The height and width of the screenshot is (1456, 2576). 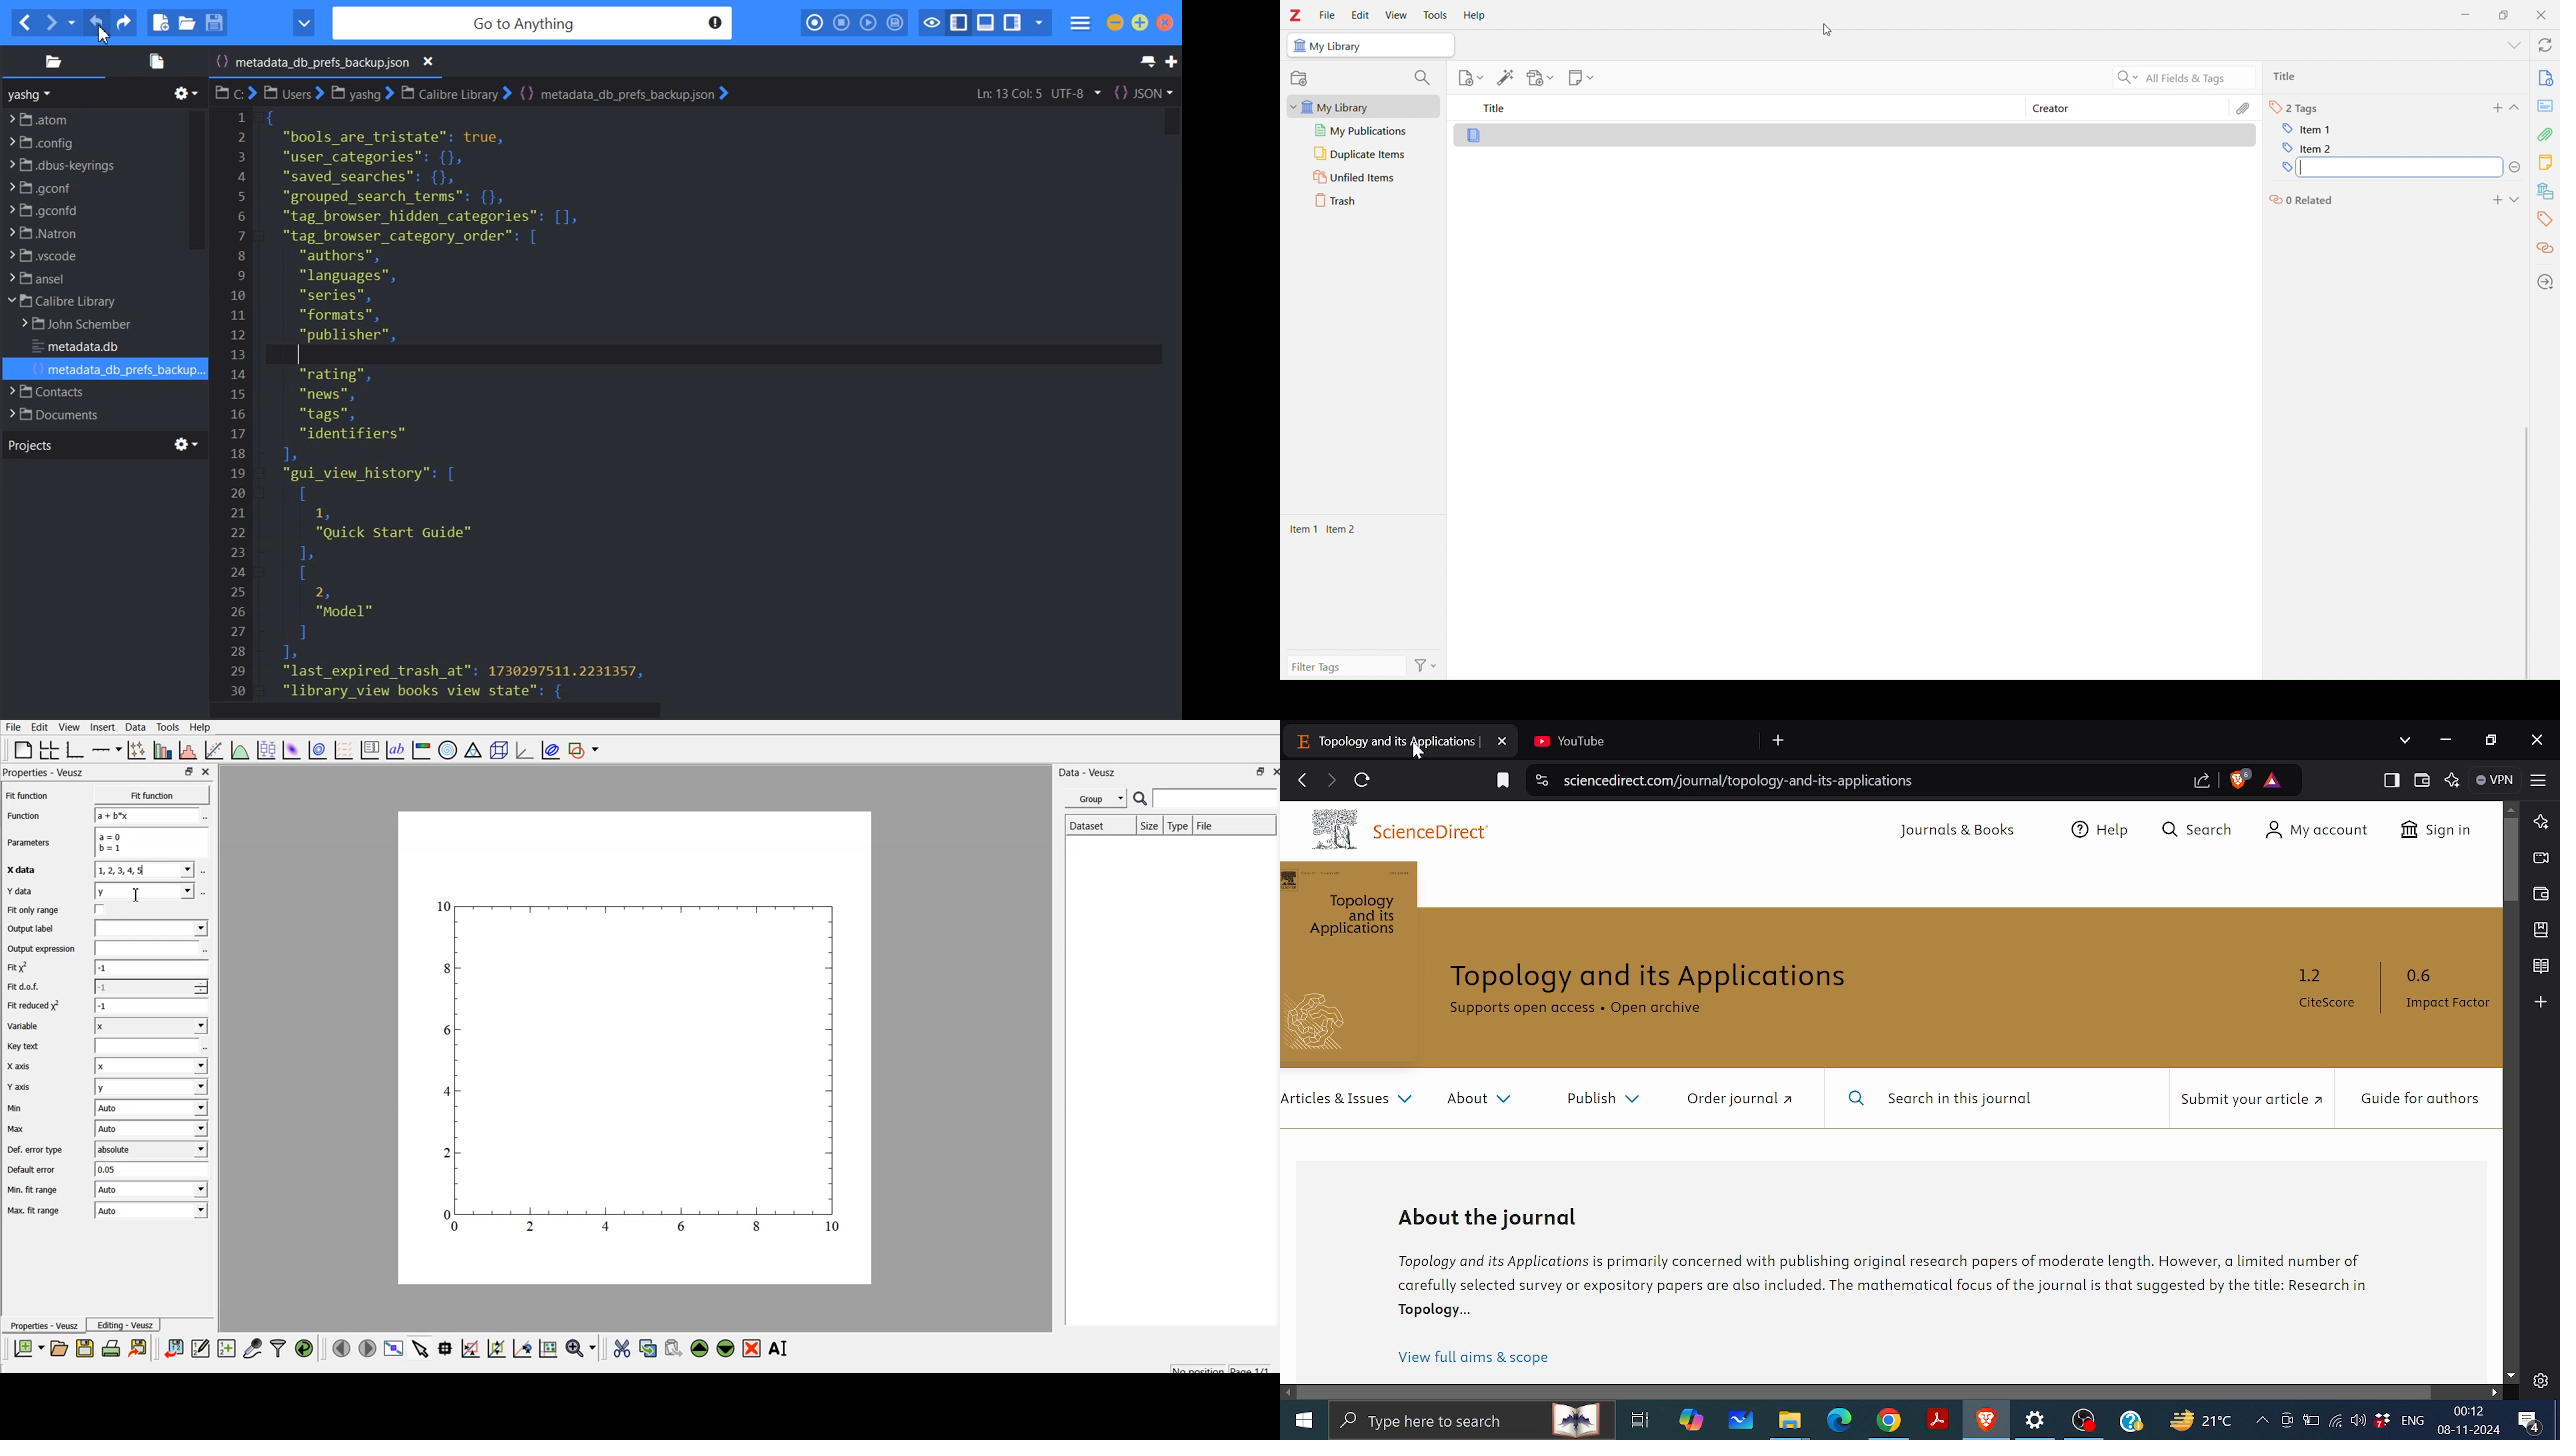 I want to click on New Tab, so click(x=1172, y=62).